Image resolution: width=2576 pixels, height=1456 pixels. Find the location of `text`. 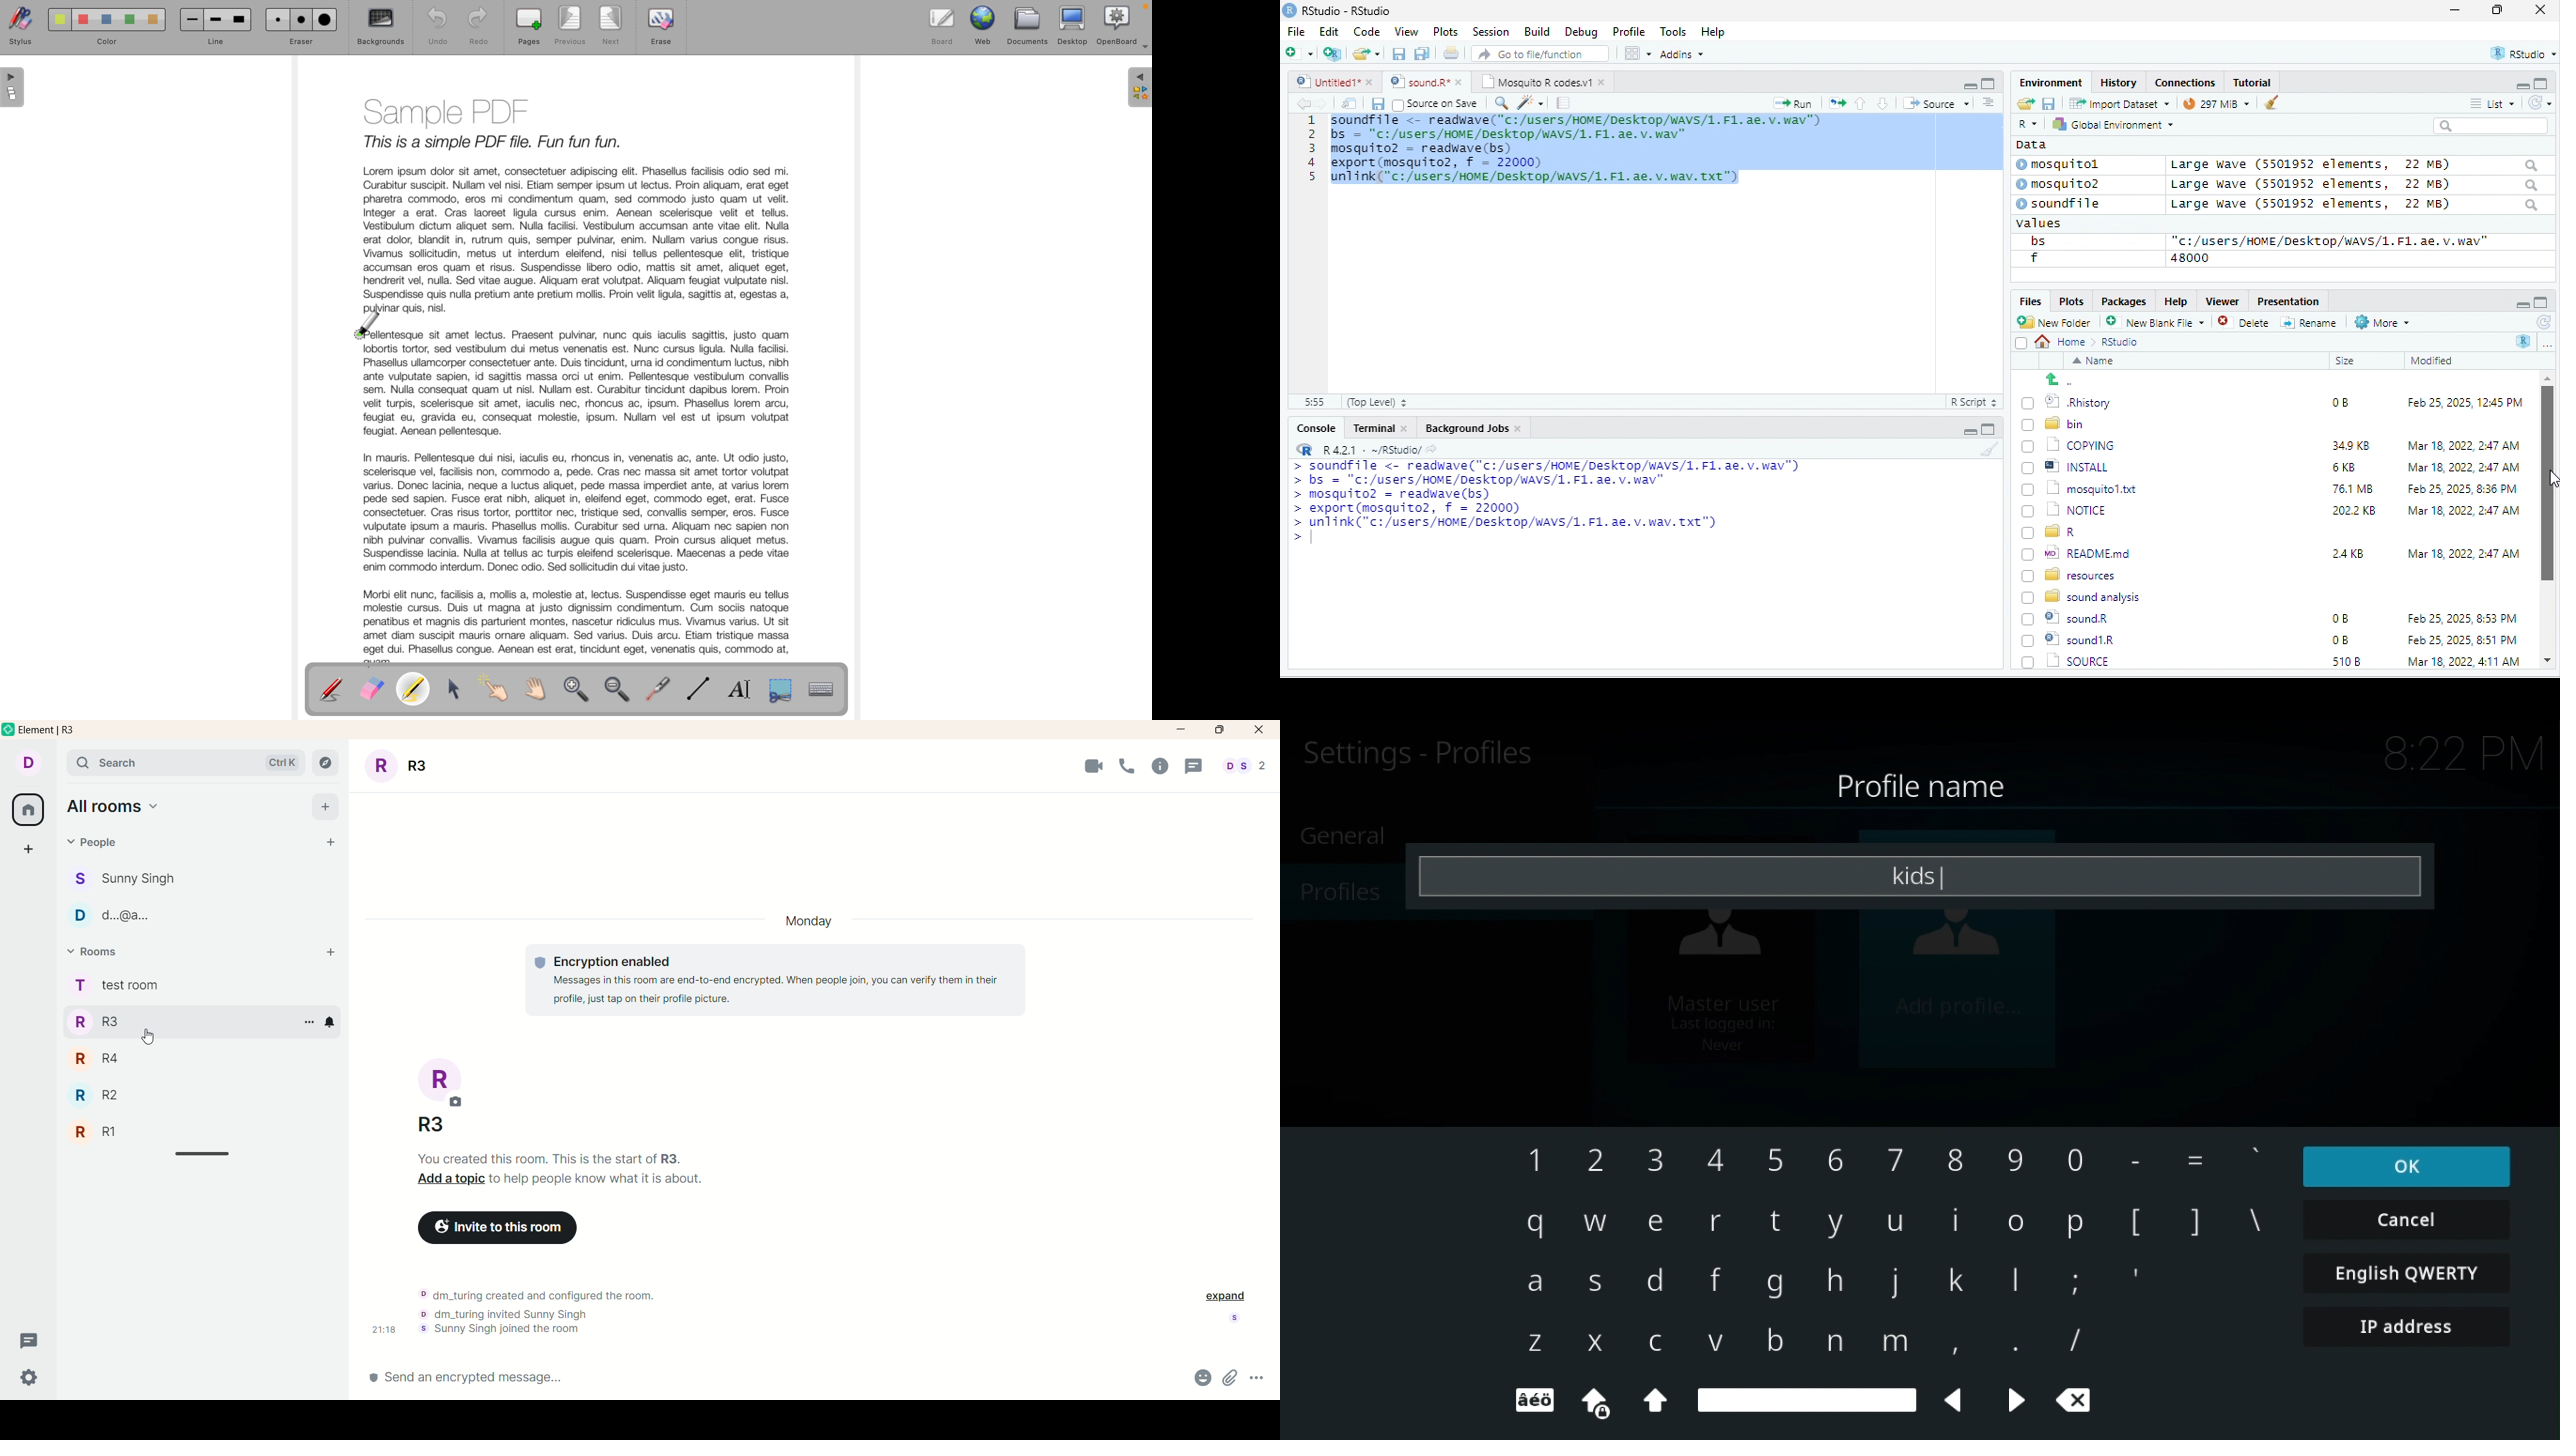

text is located at coordinates (563, 1172).